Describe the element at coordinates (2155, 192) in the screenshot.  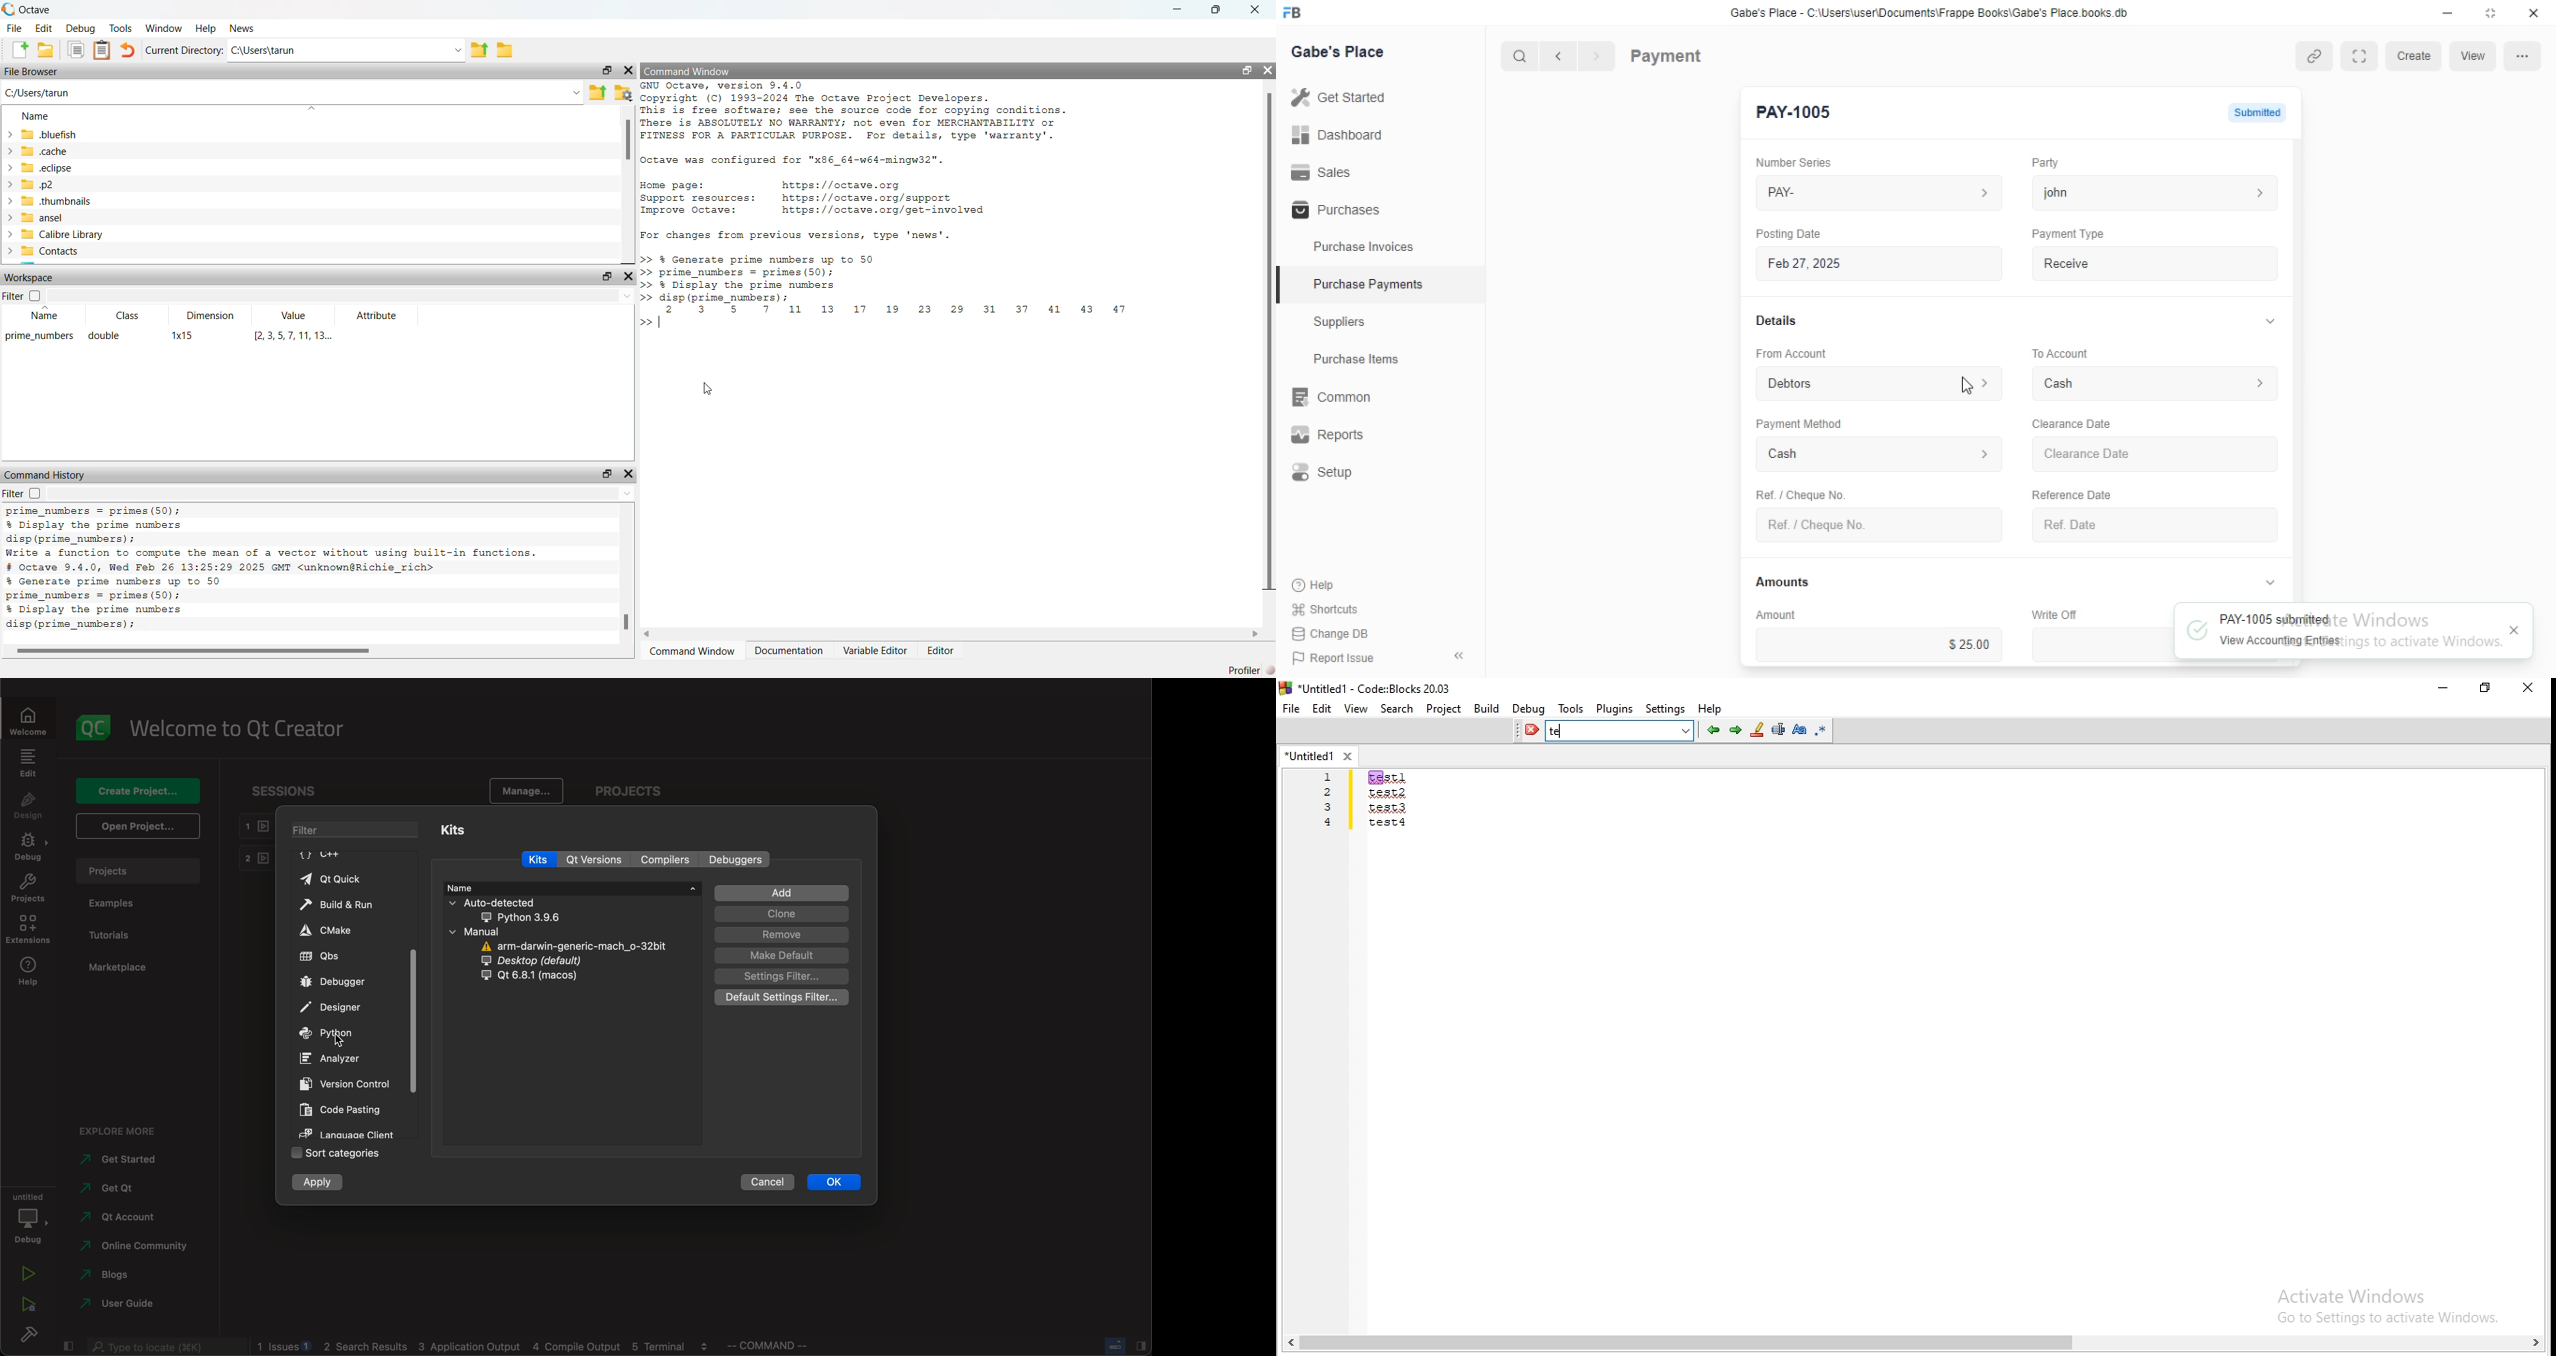
I see `john` at that location.